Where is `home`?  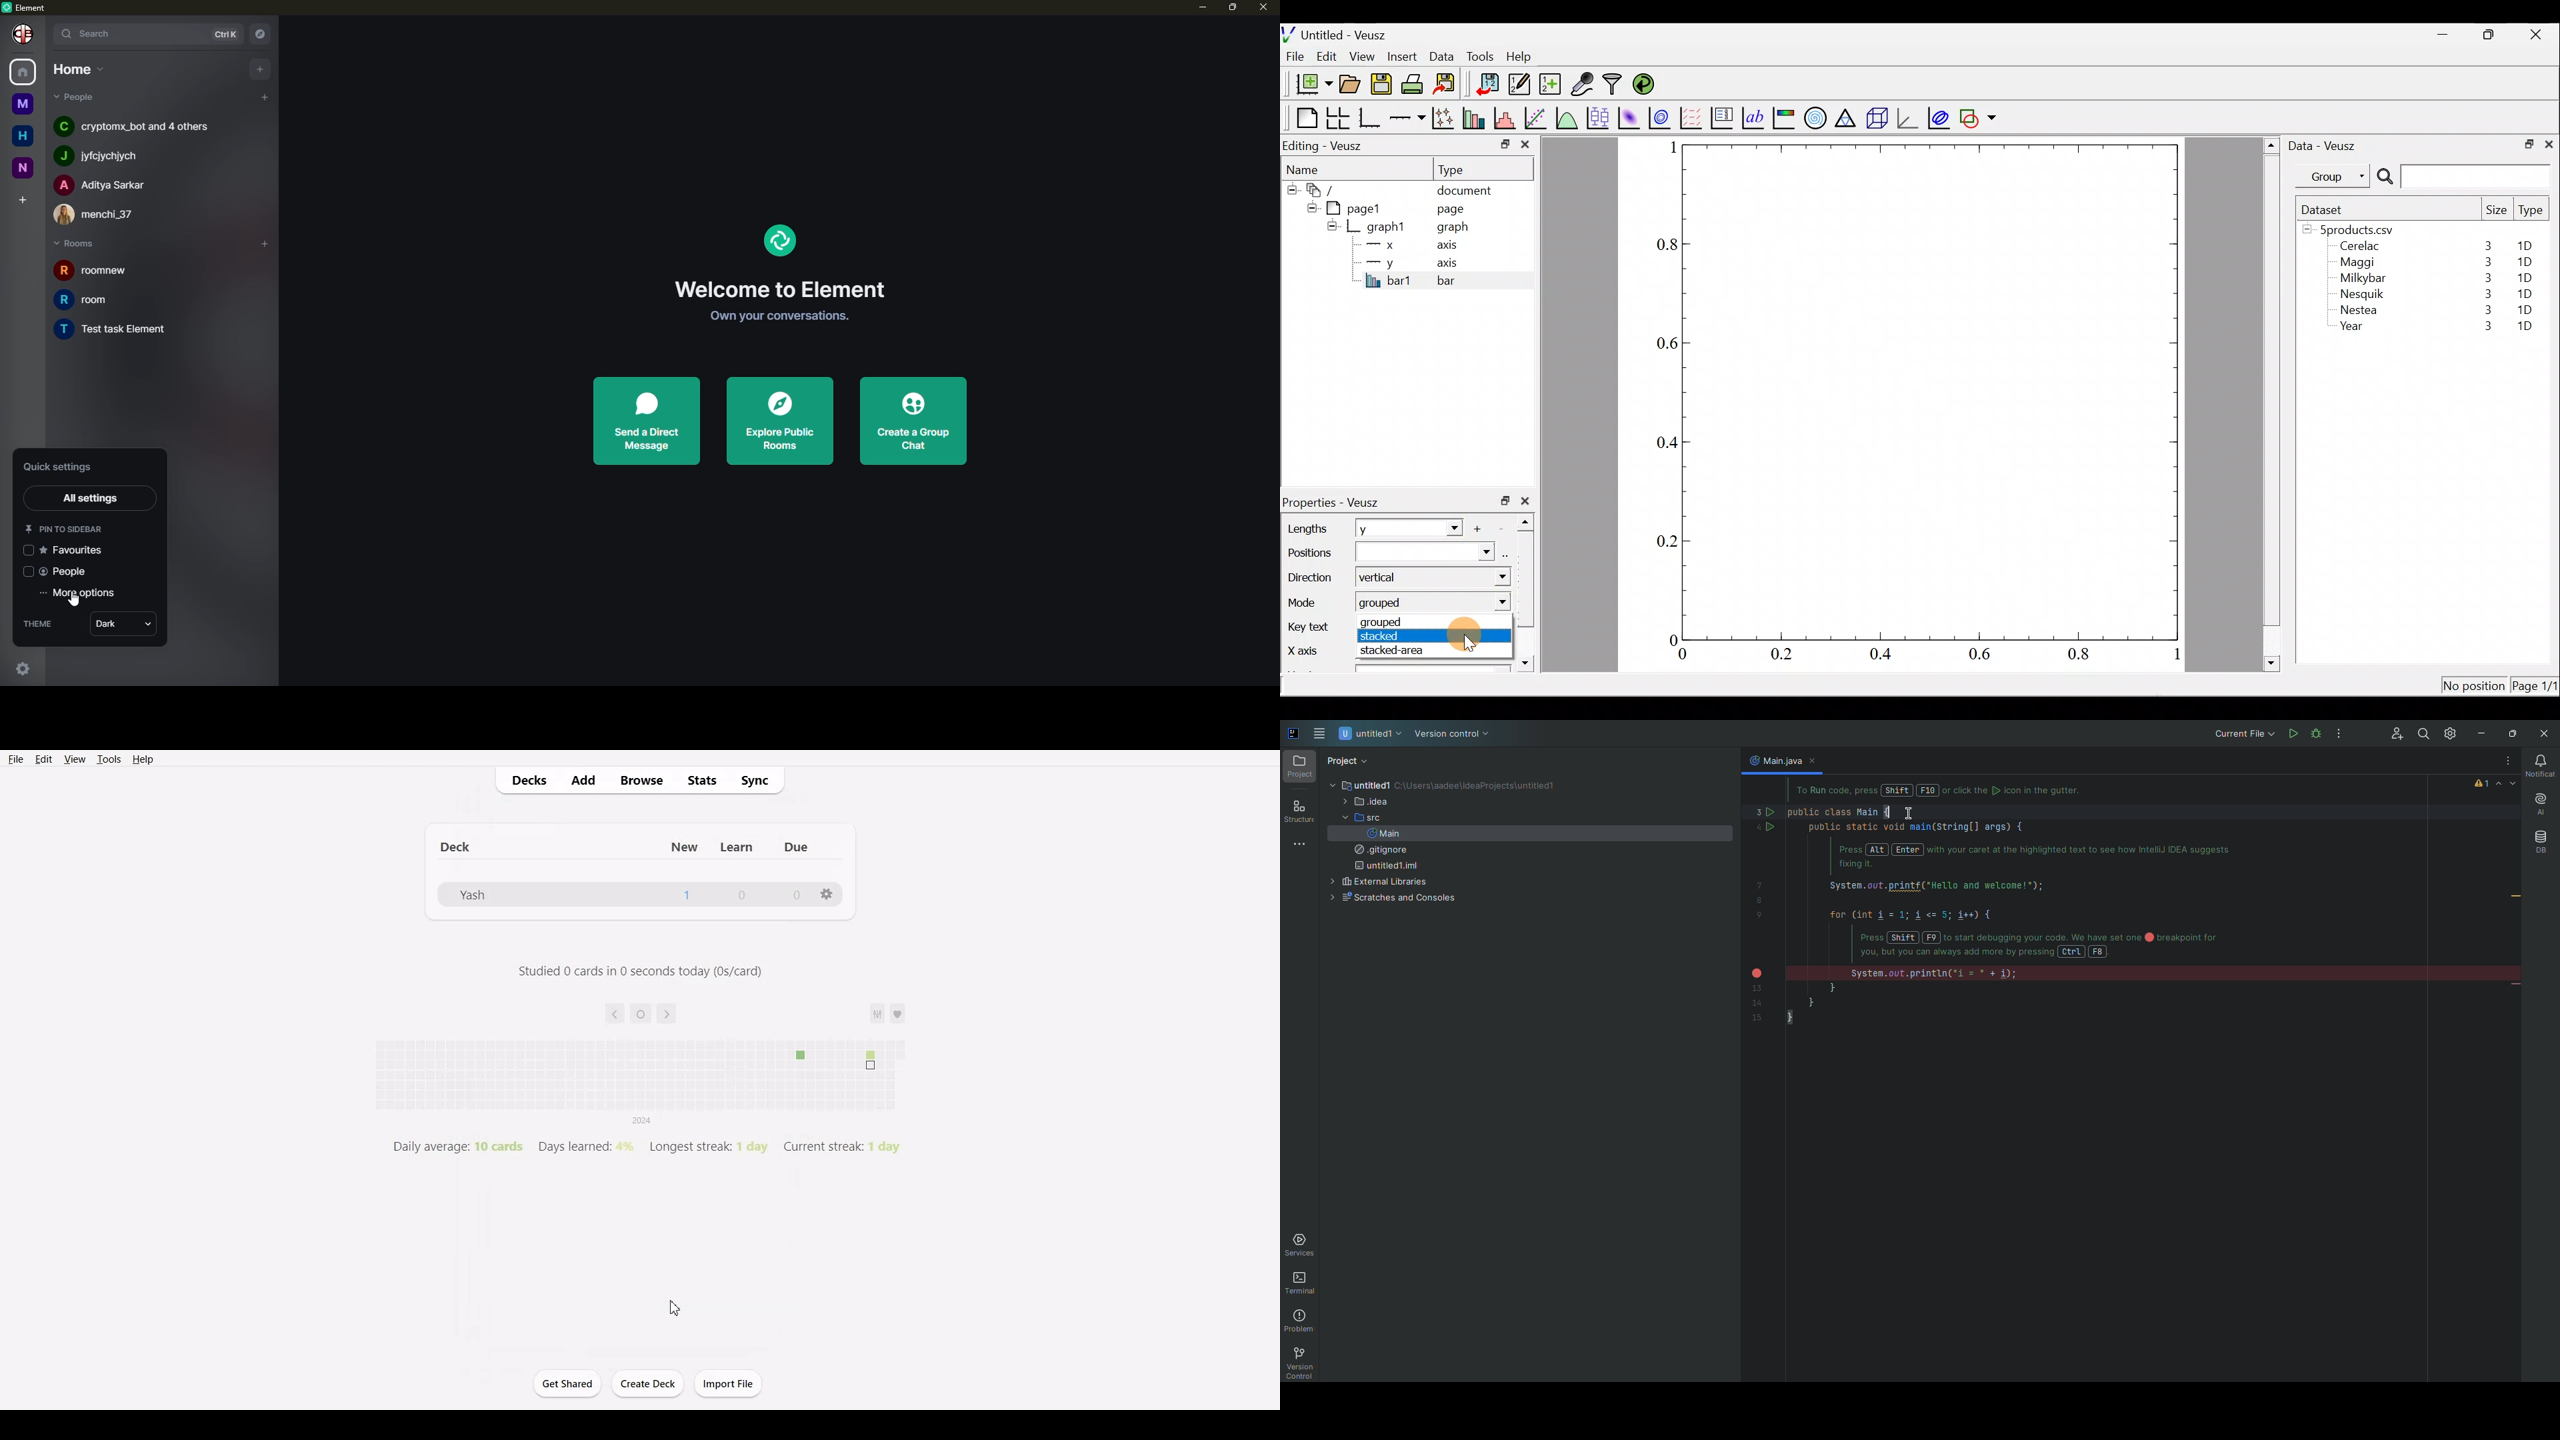 home is located at coordinates (75, 68).